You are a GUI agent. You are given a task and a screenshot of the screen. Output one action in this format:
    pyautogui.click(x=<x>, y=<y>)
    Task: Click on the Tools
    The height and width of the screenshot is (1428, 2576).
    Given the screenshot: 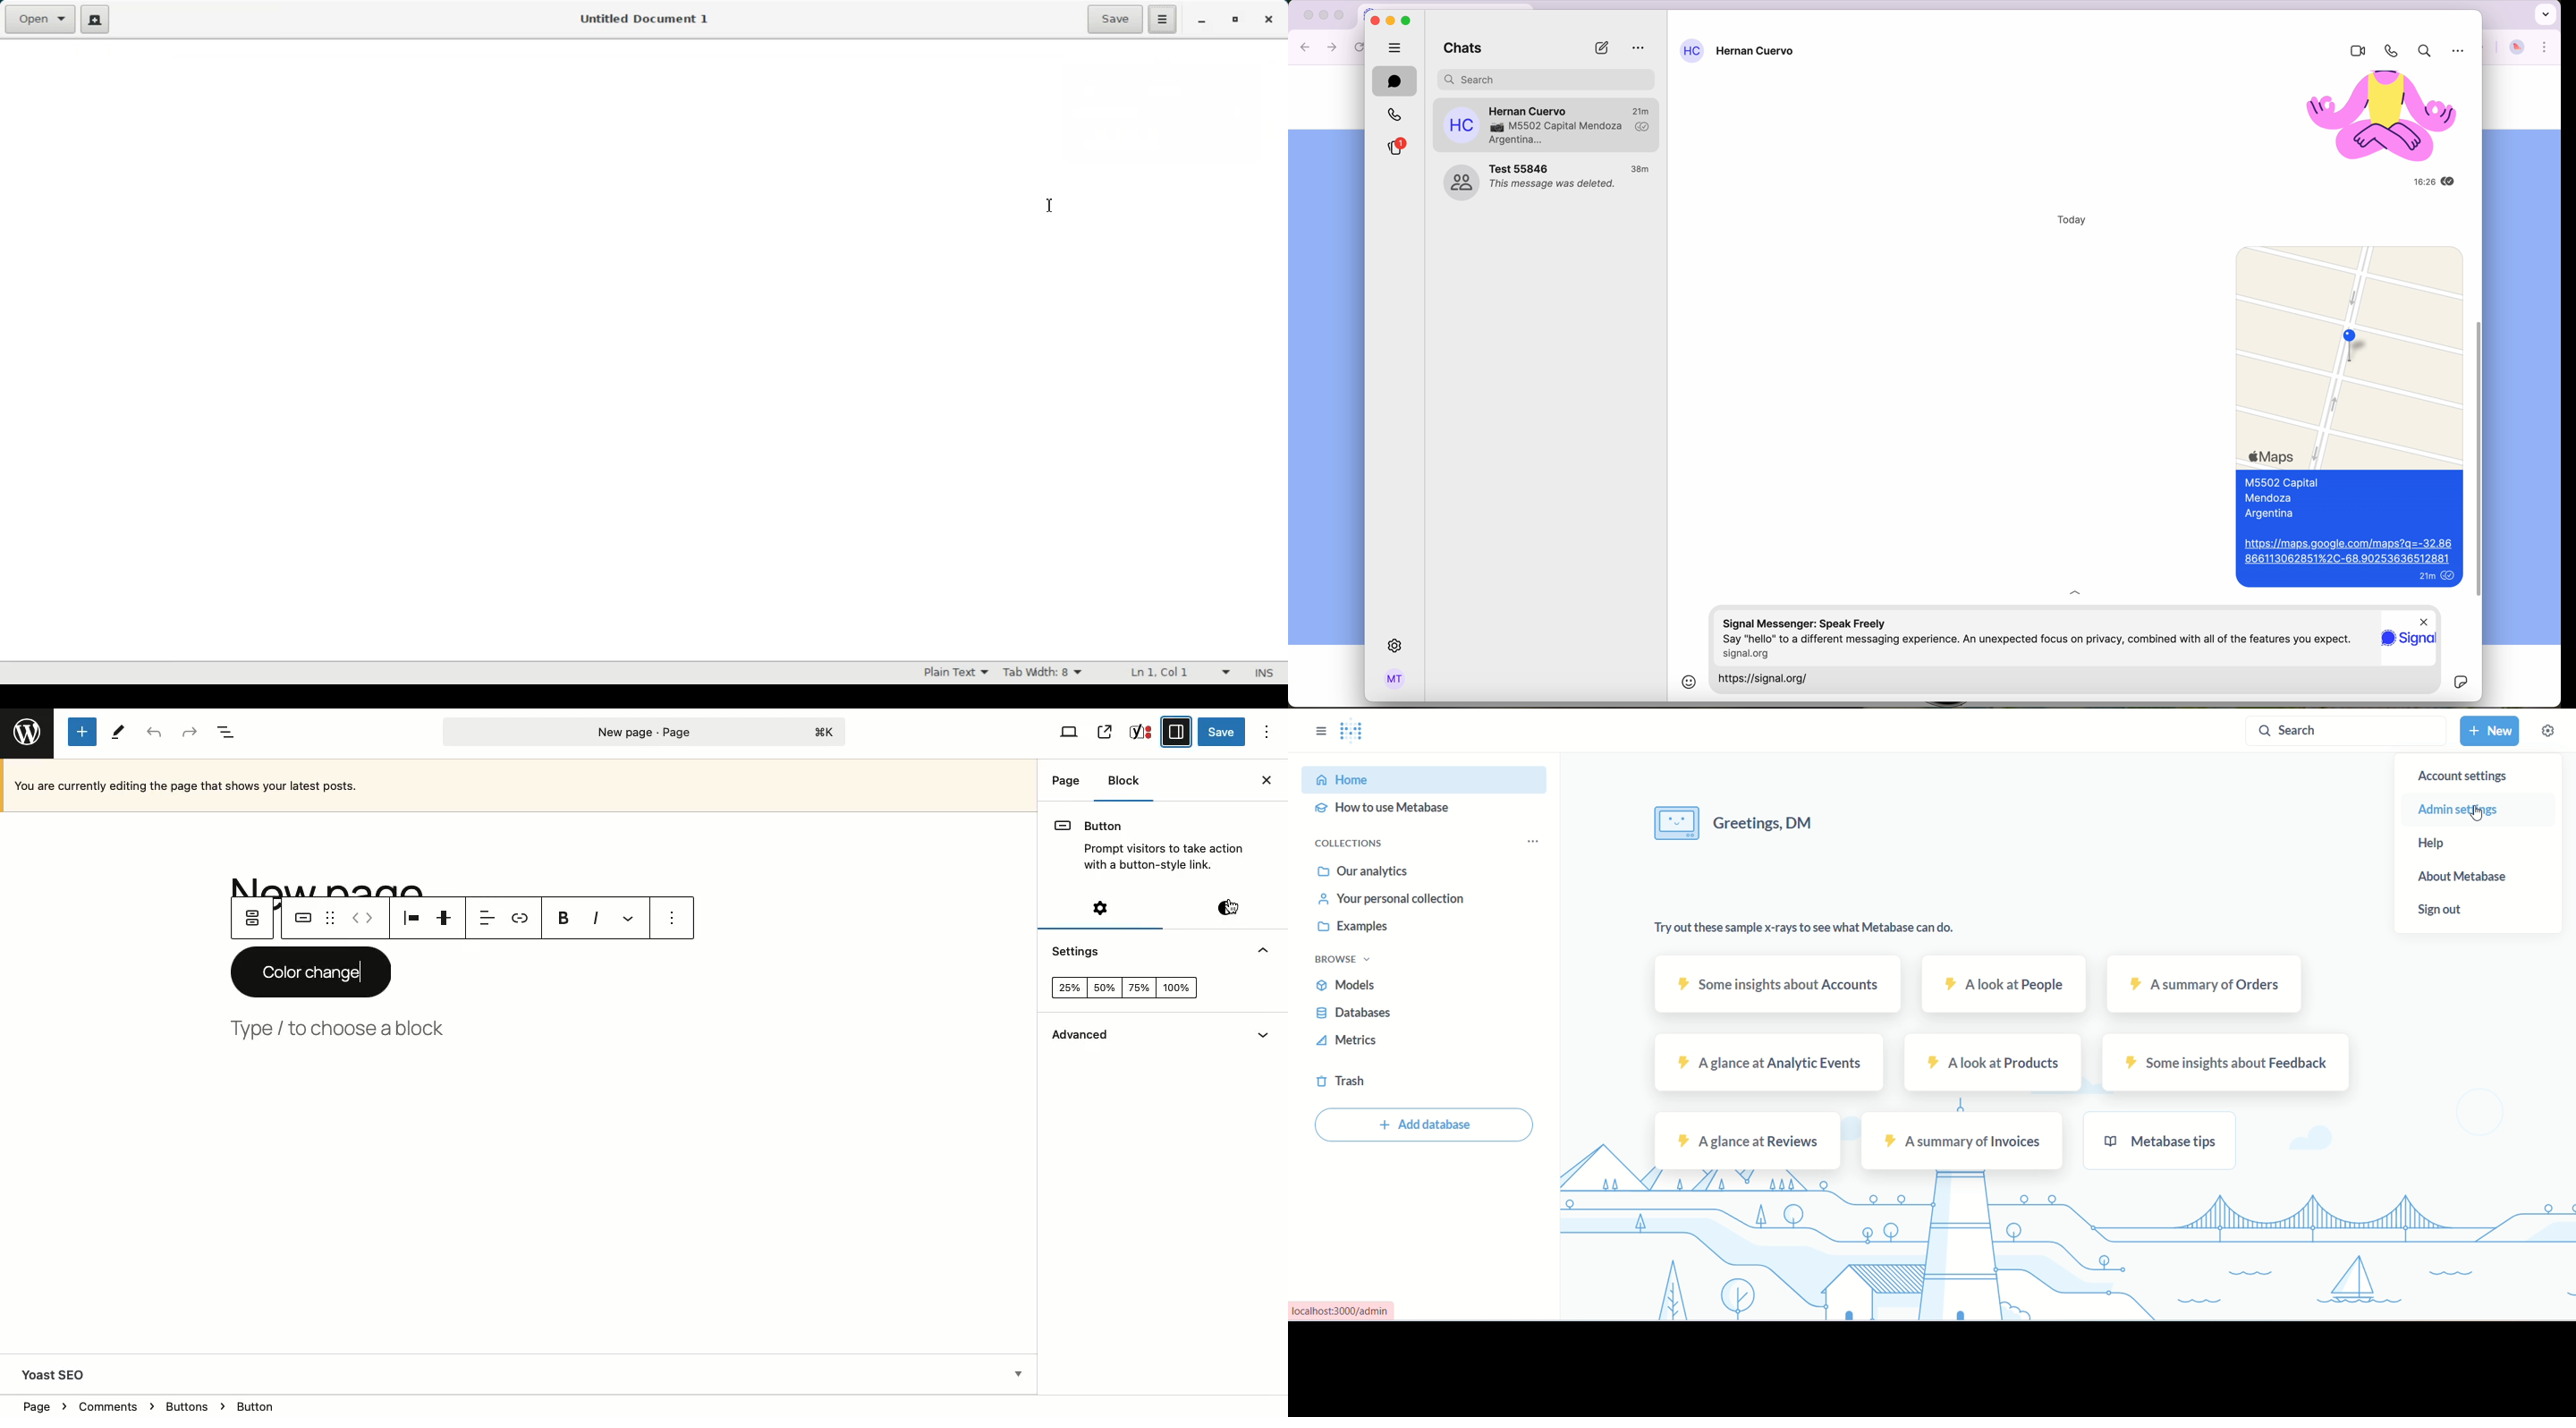 What is the action you would take?
    pyautogui.click(x=119, y=732)
    